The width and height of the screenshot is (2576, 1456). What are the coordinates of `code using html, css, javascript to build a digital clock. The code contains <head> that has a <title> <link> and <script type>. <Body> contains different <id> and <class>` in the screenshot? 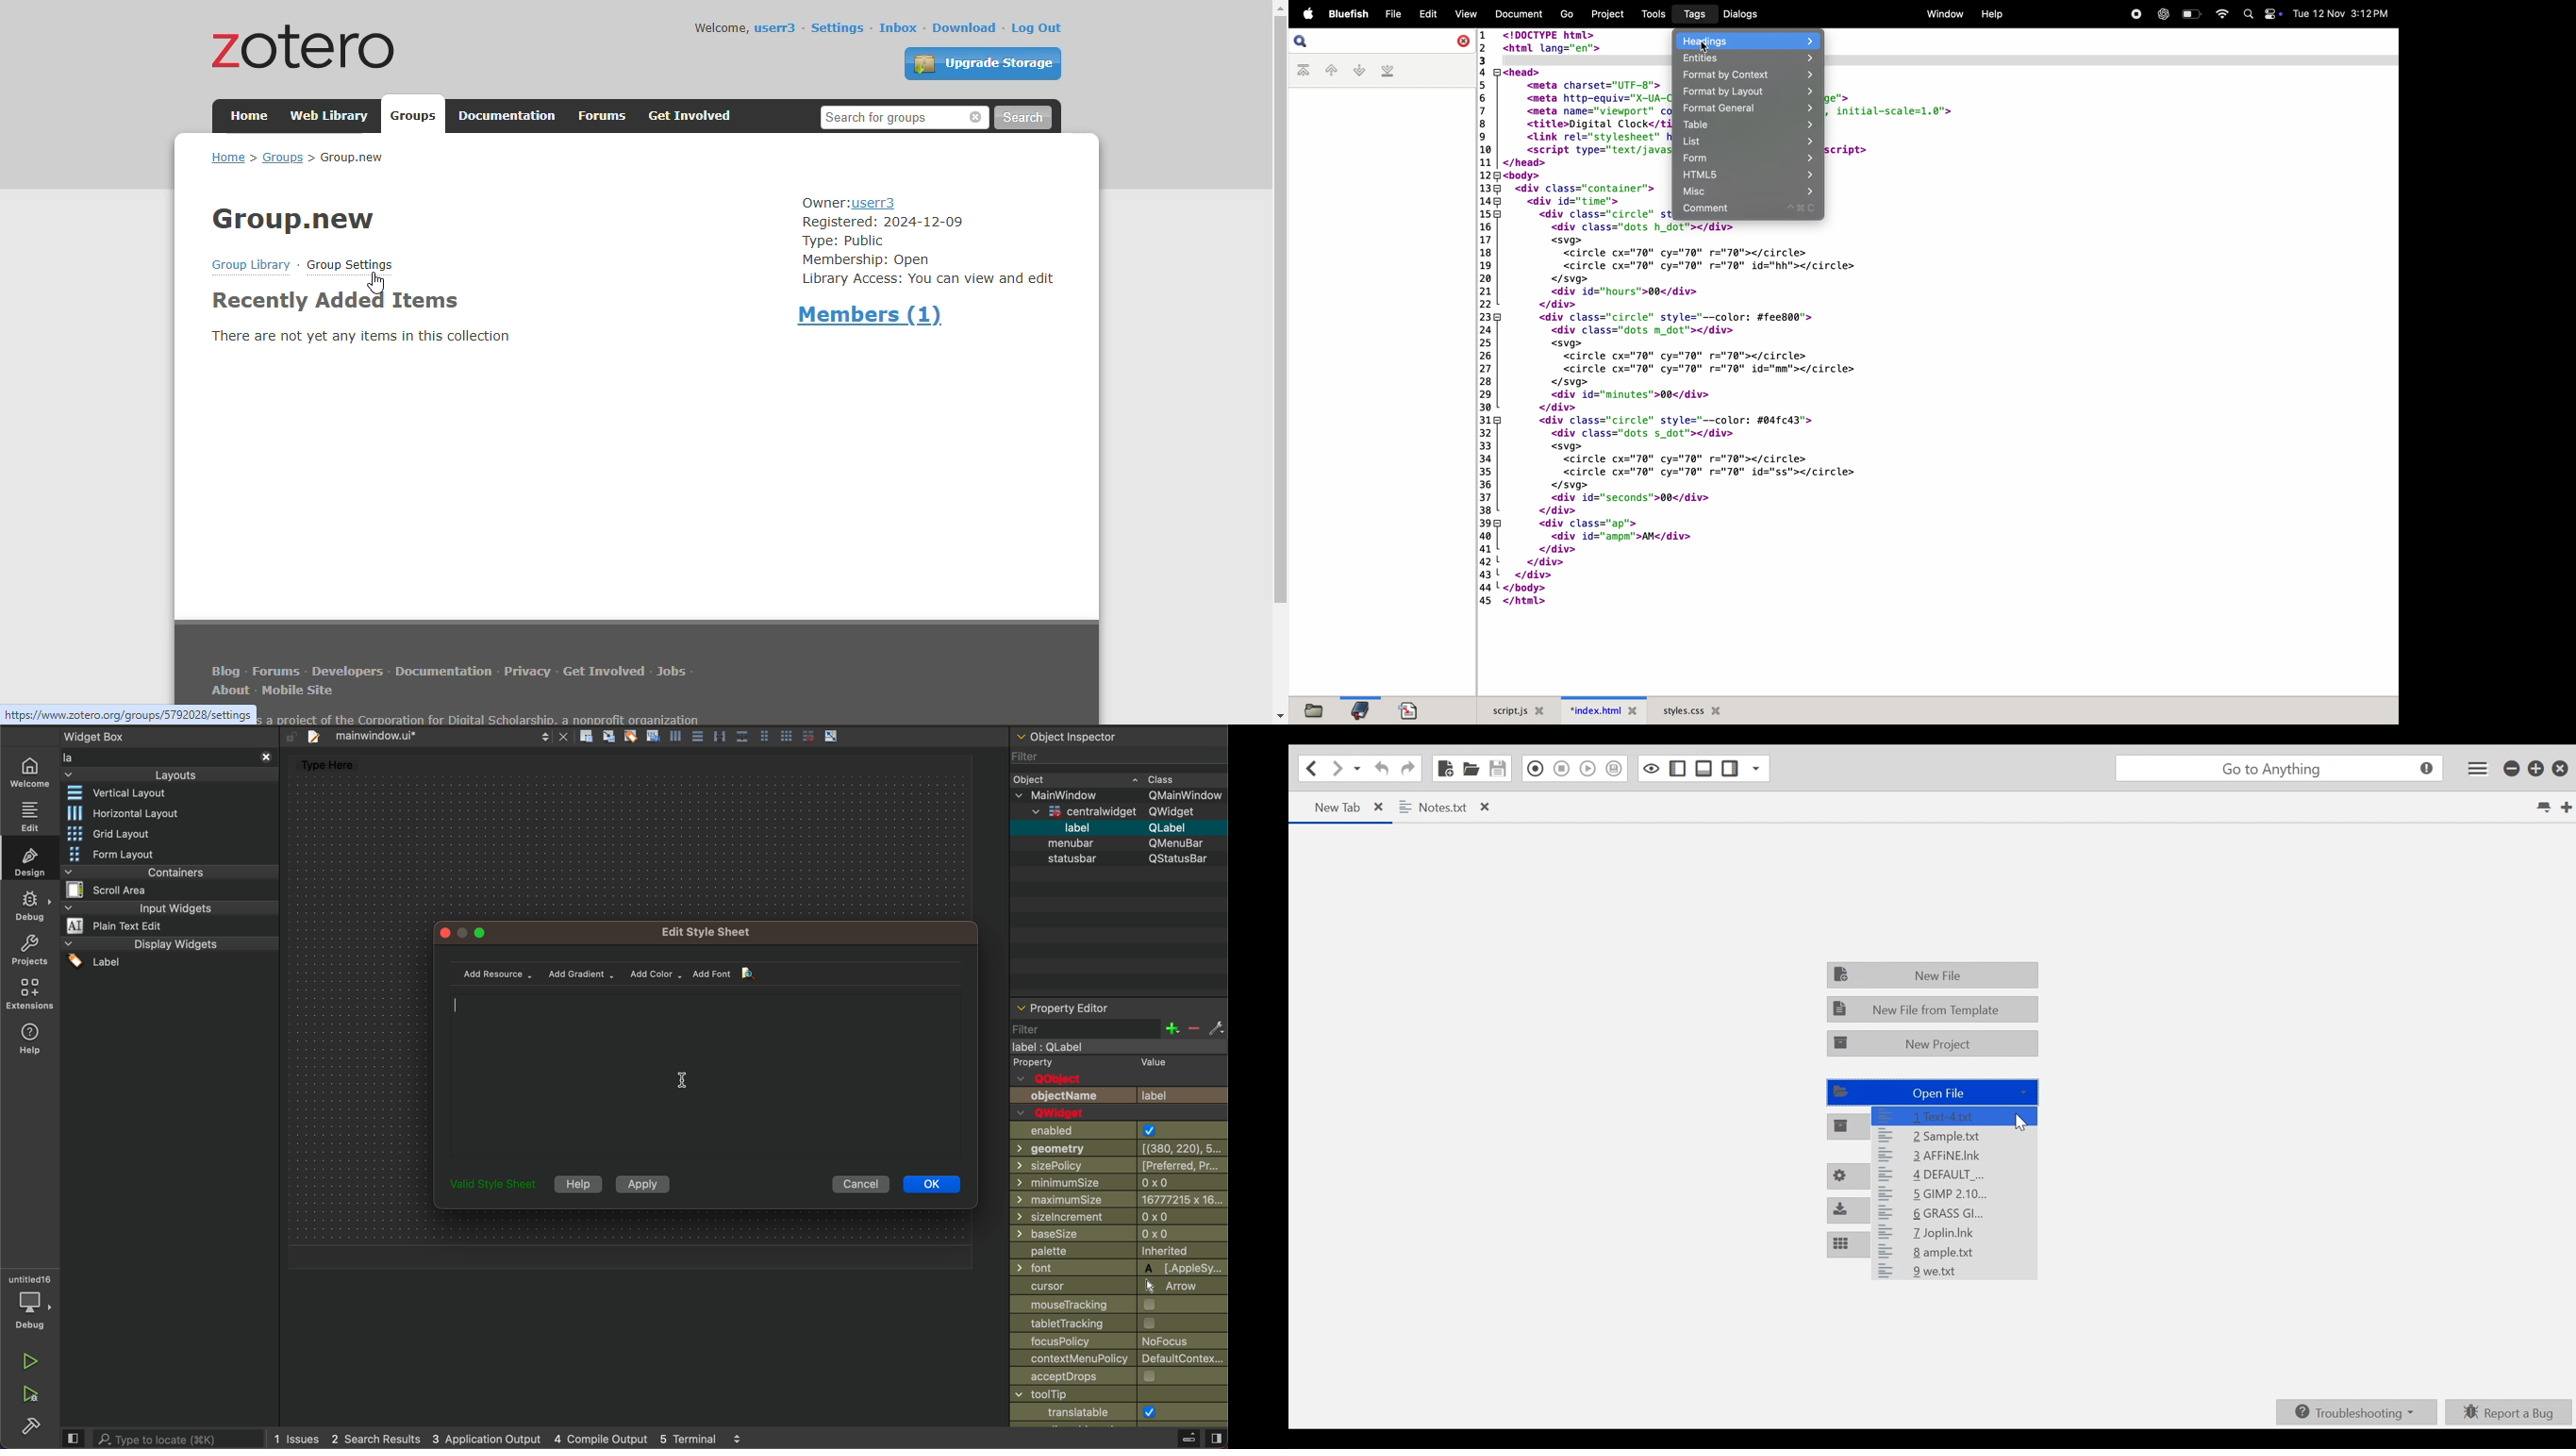 It's located at (1575, 126).